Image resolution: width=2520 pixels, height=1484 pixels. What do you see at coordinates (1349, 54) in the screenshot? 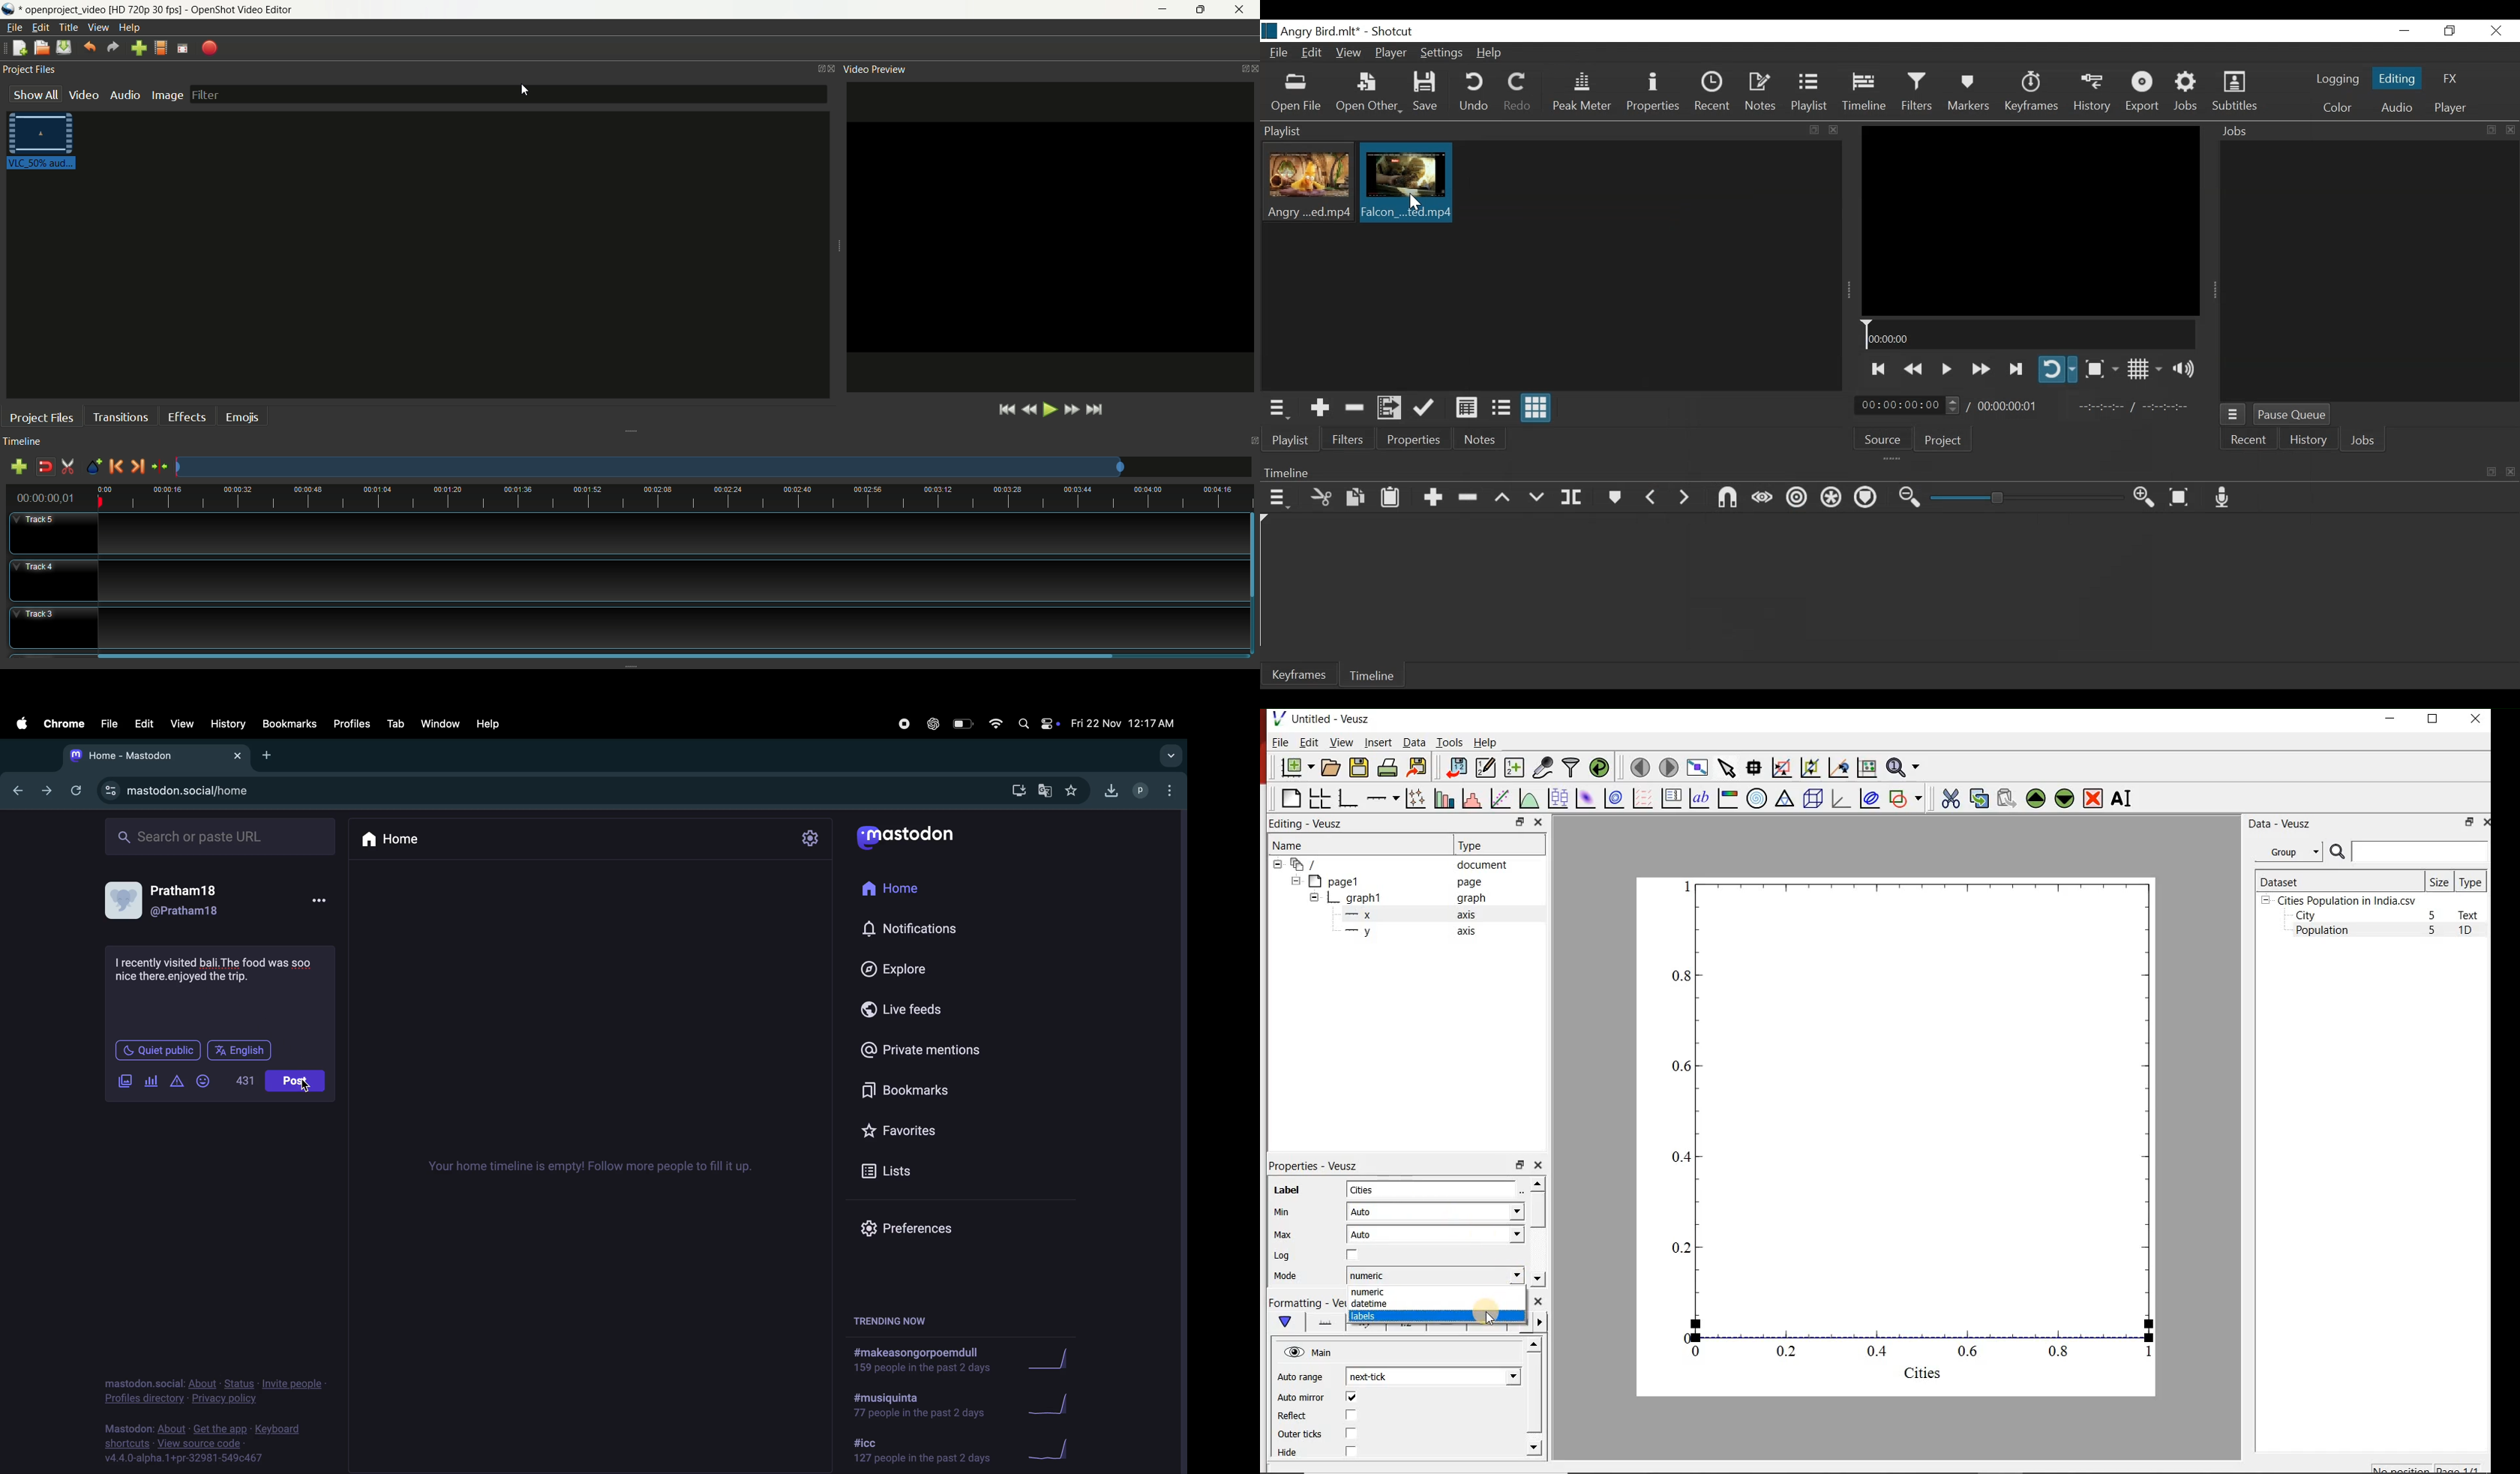
I see `View` at bounding box center [1349, 54].